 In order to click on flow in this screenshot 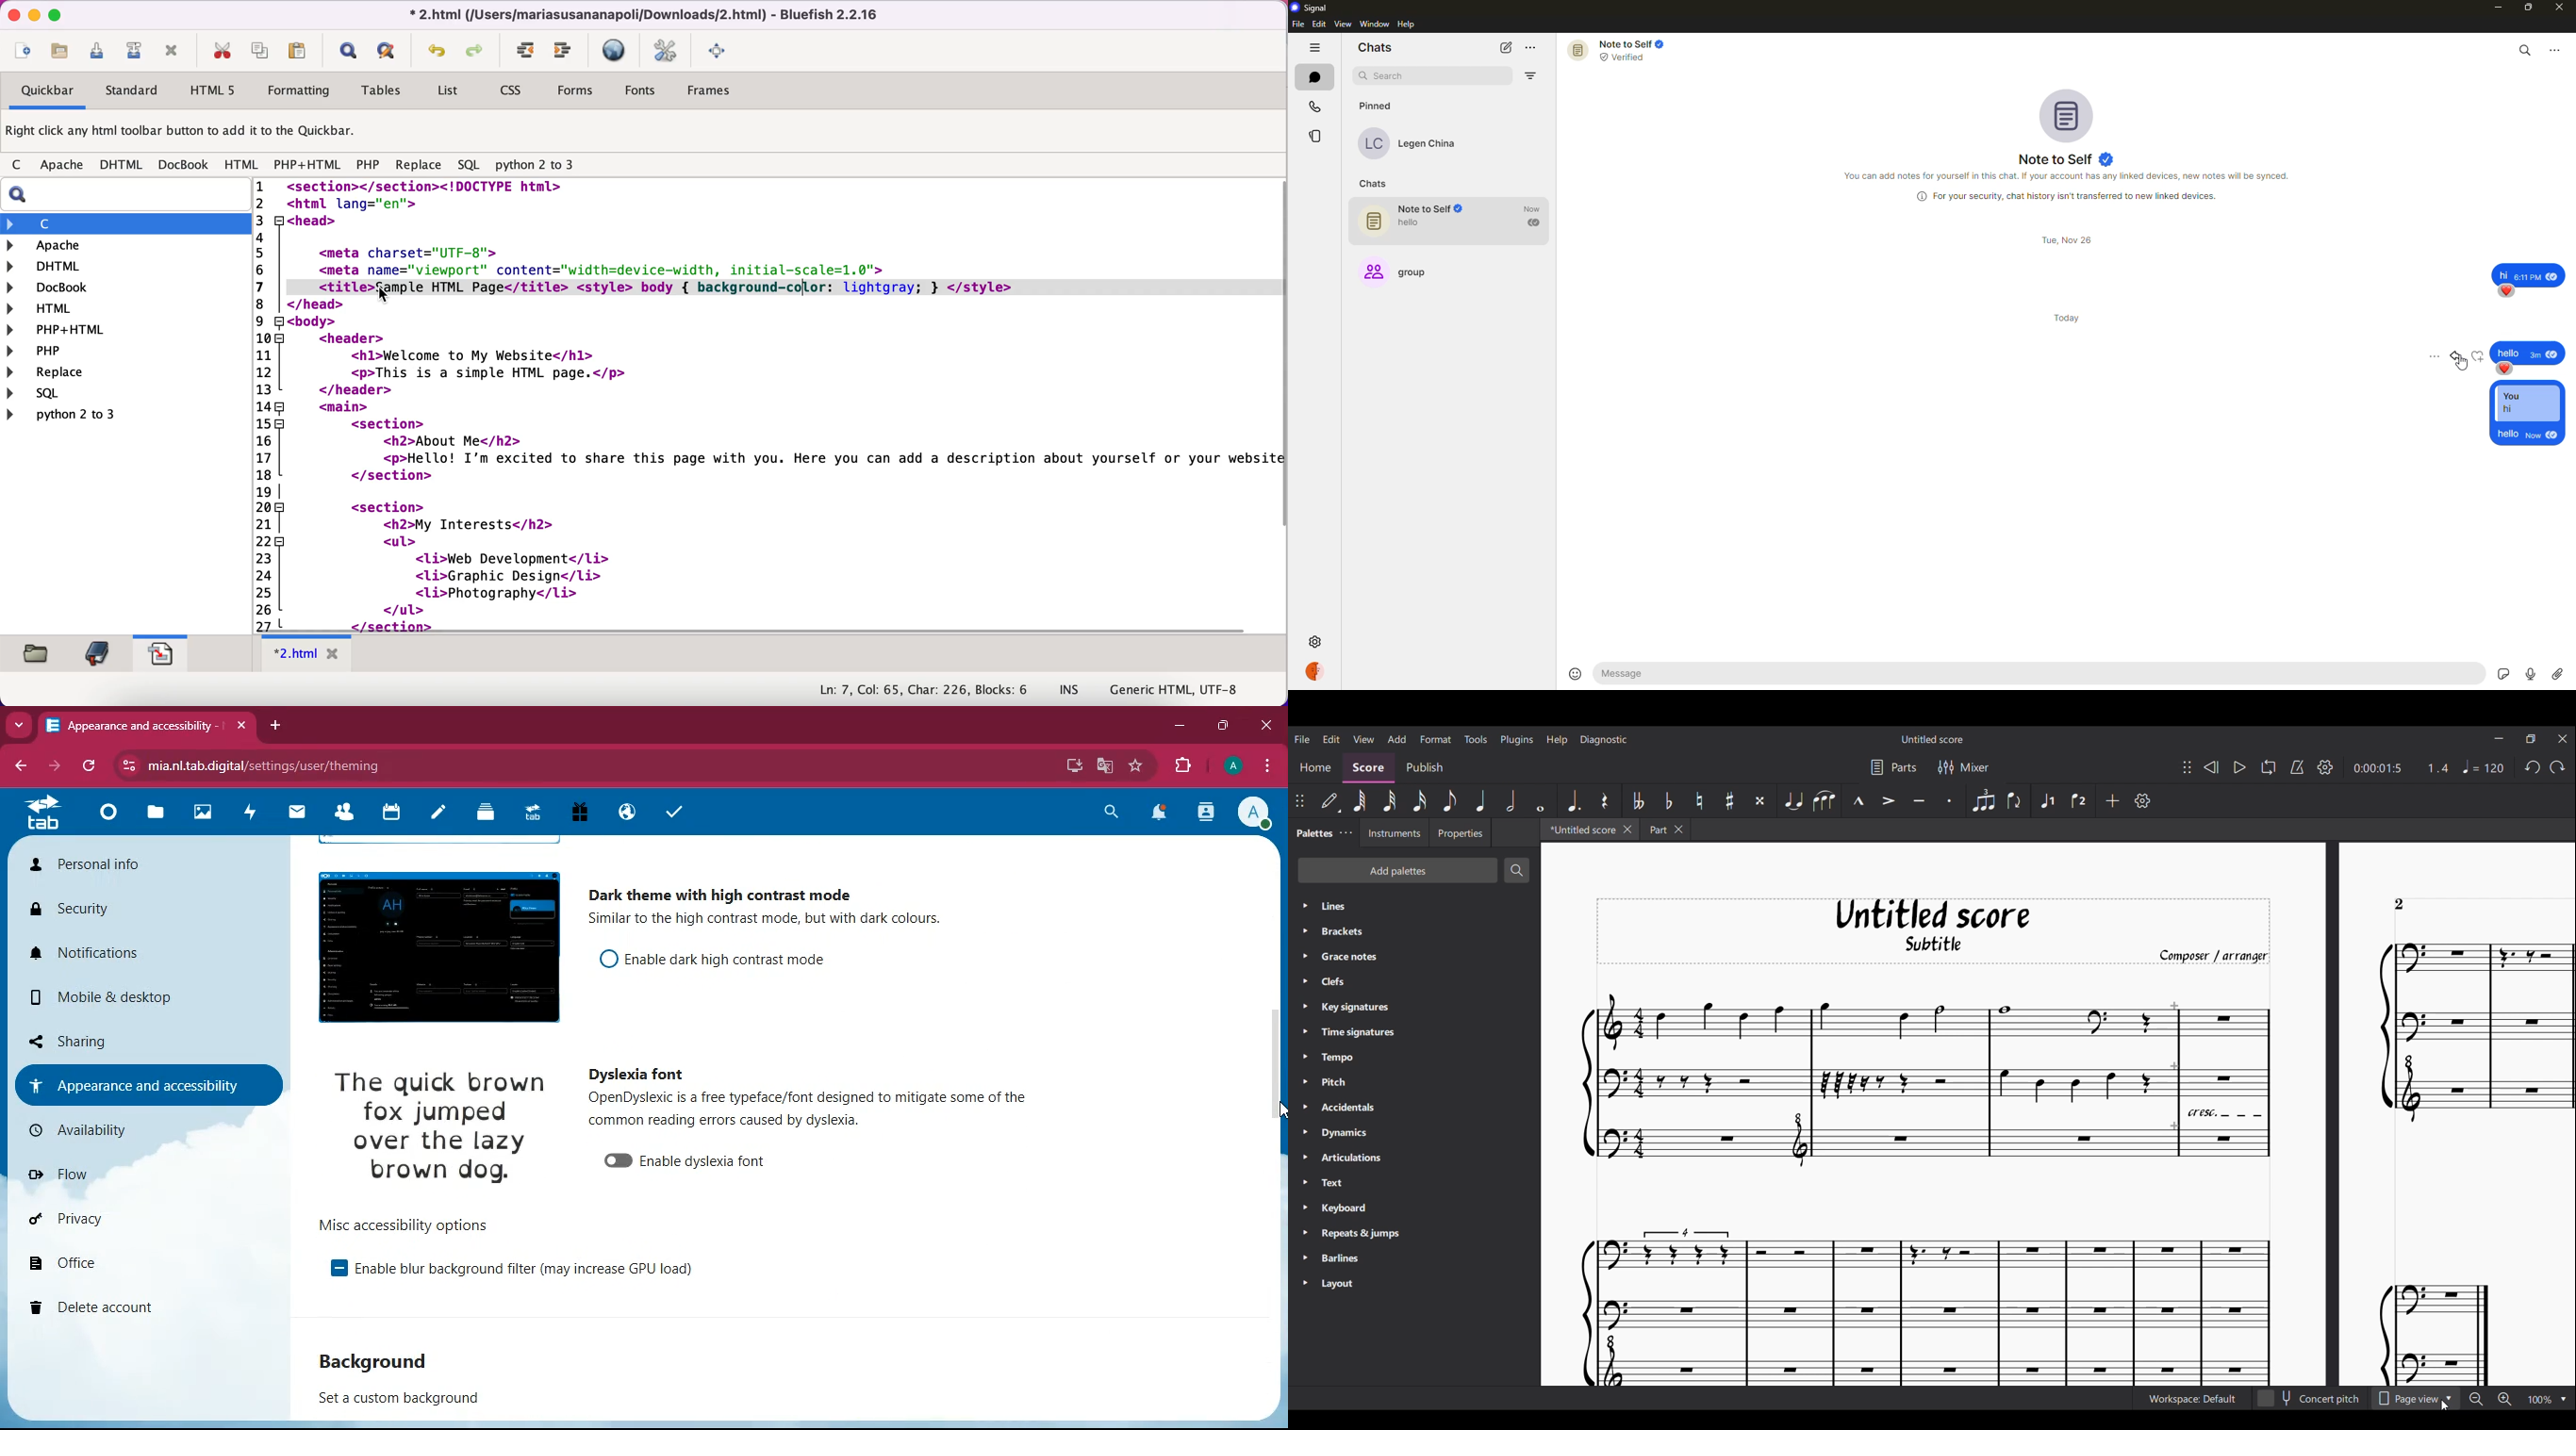, I will do `click(134, 1179)`.